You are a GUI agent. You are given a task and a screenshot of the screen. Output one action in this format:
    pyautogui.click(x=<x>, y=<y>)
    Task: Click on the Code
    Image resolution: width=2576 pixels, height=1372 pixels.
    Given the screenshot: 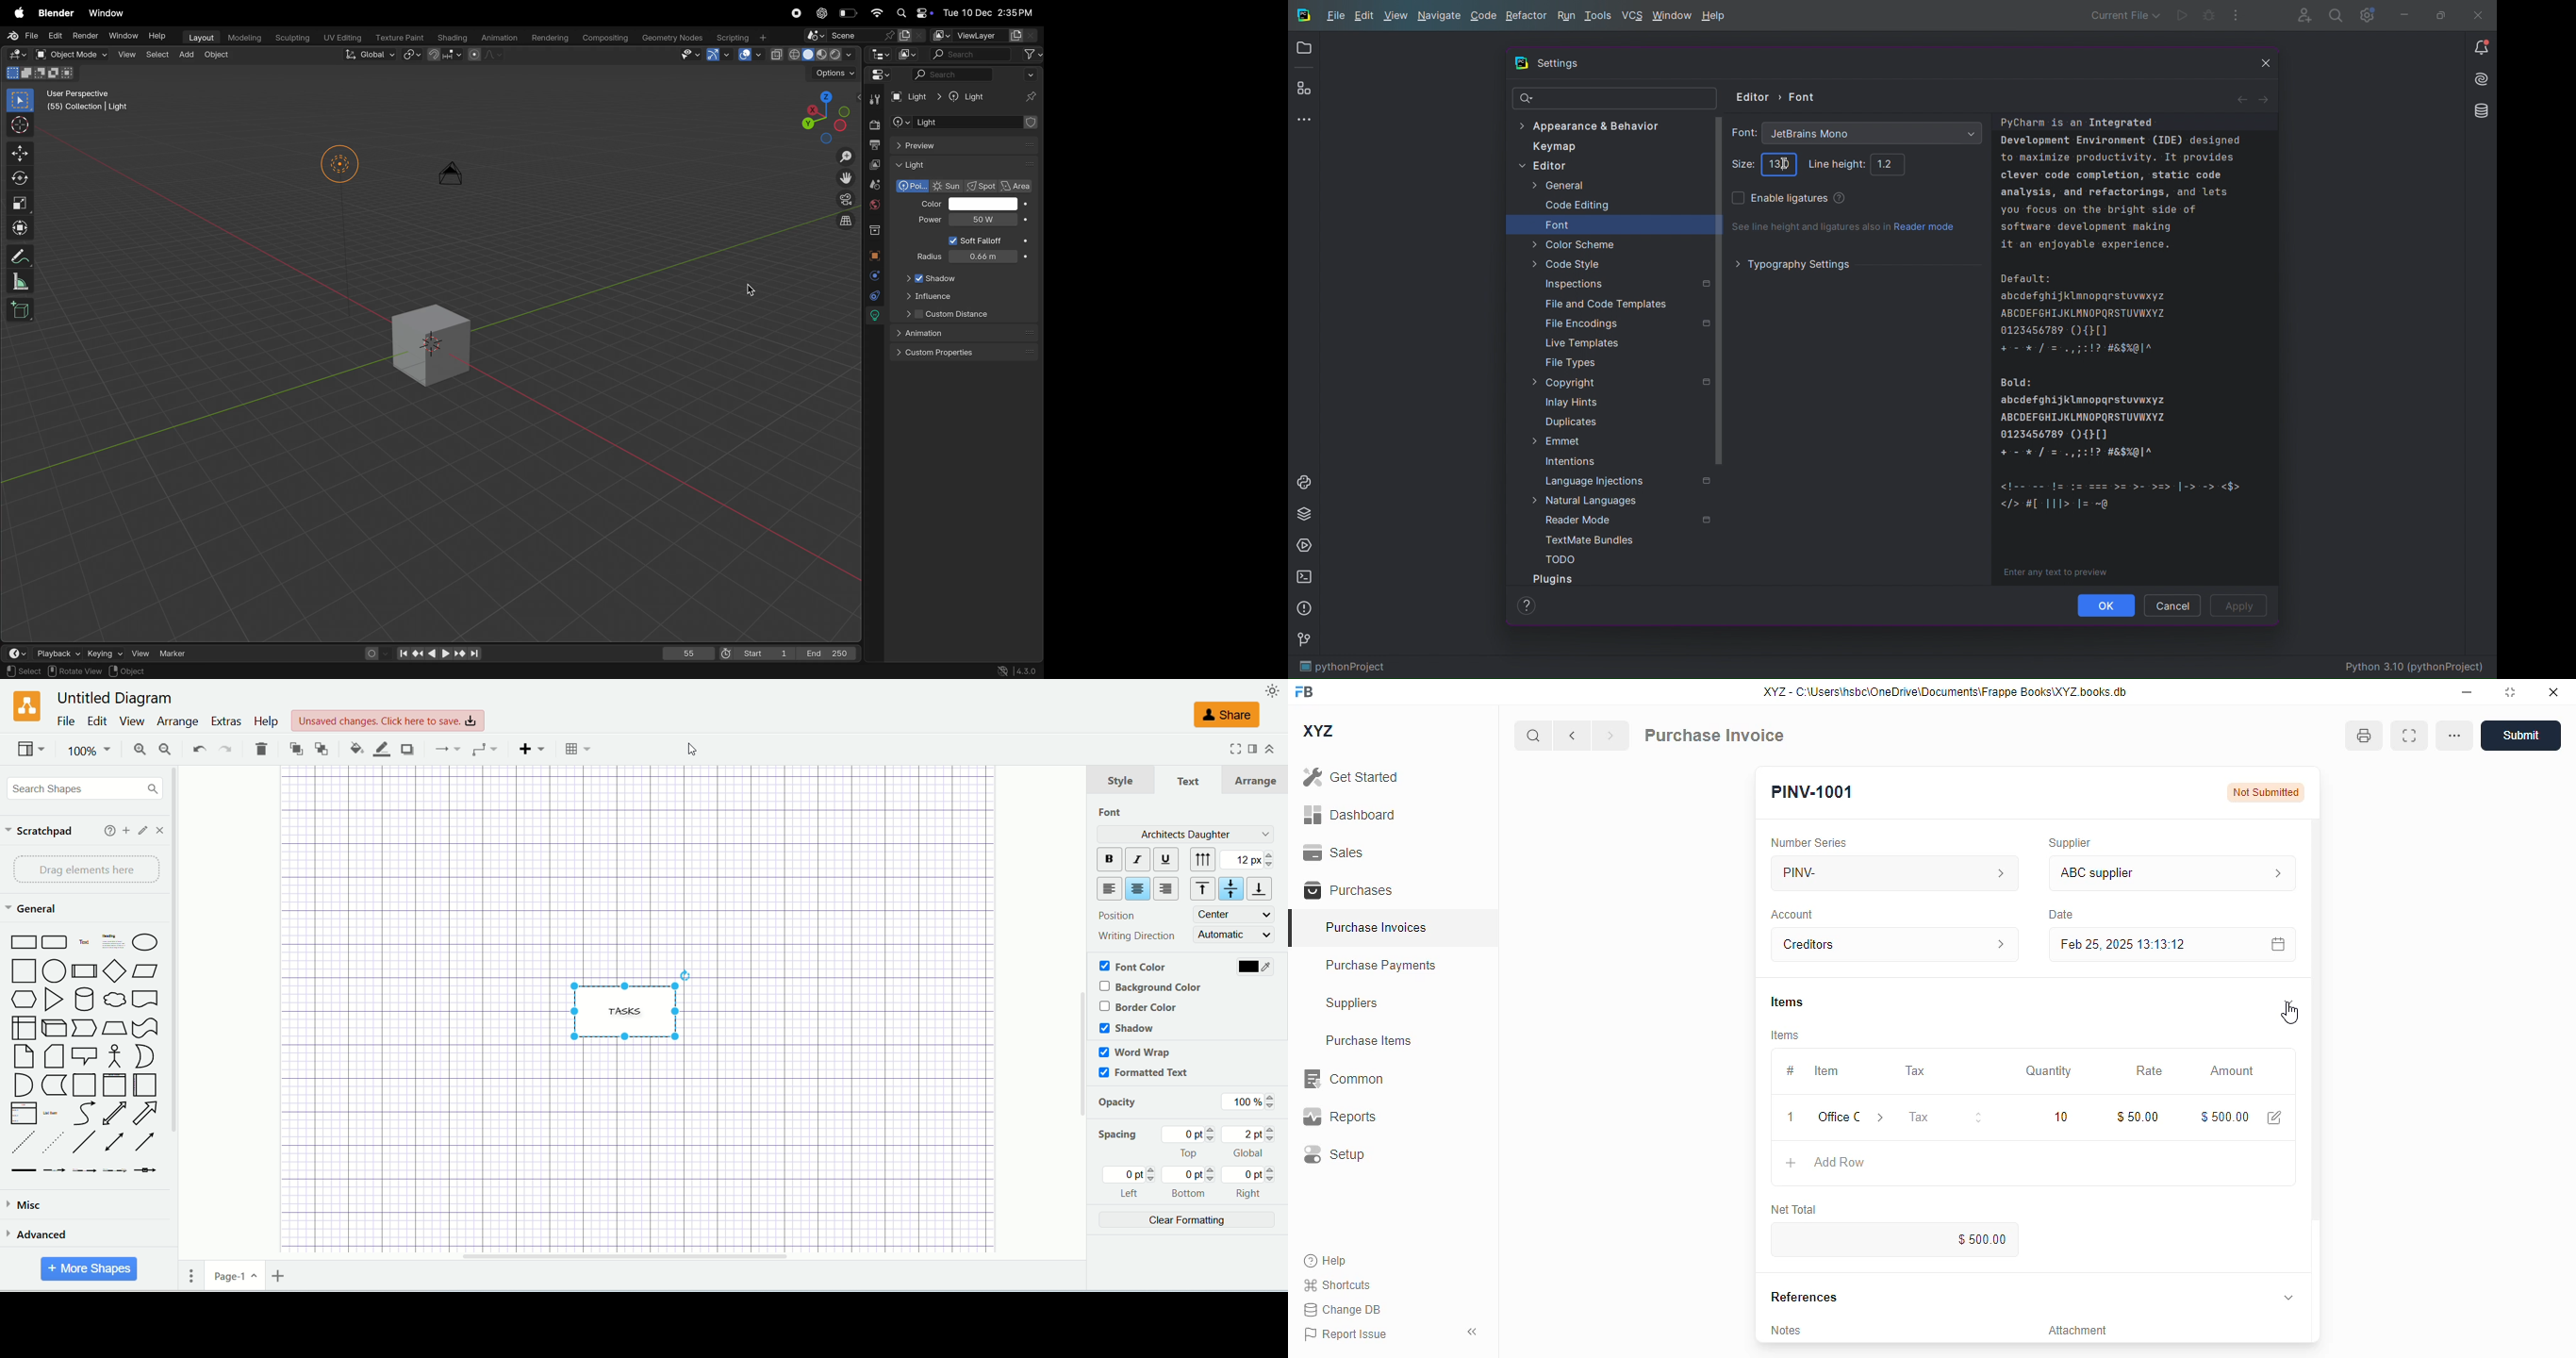 What is the action you would take?
    pyautogui.click(x=2136, y=351)
    